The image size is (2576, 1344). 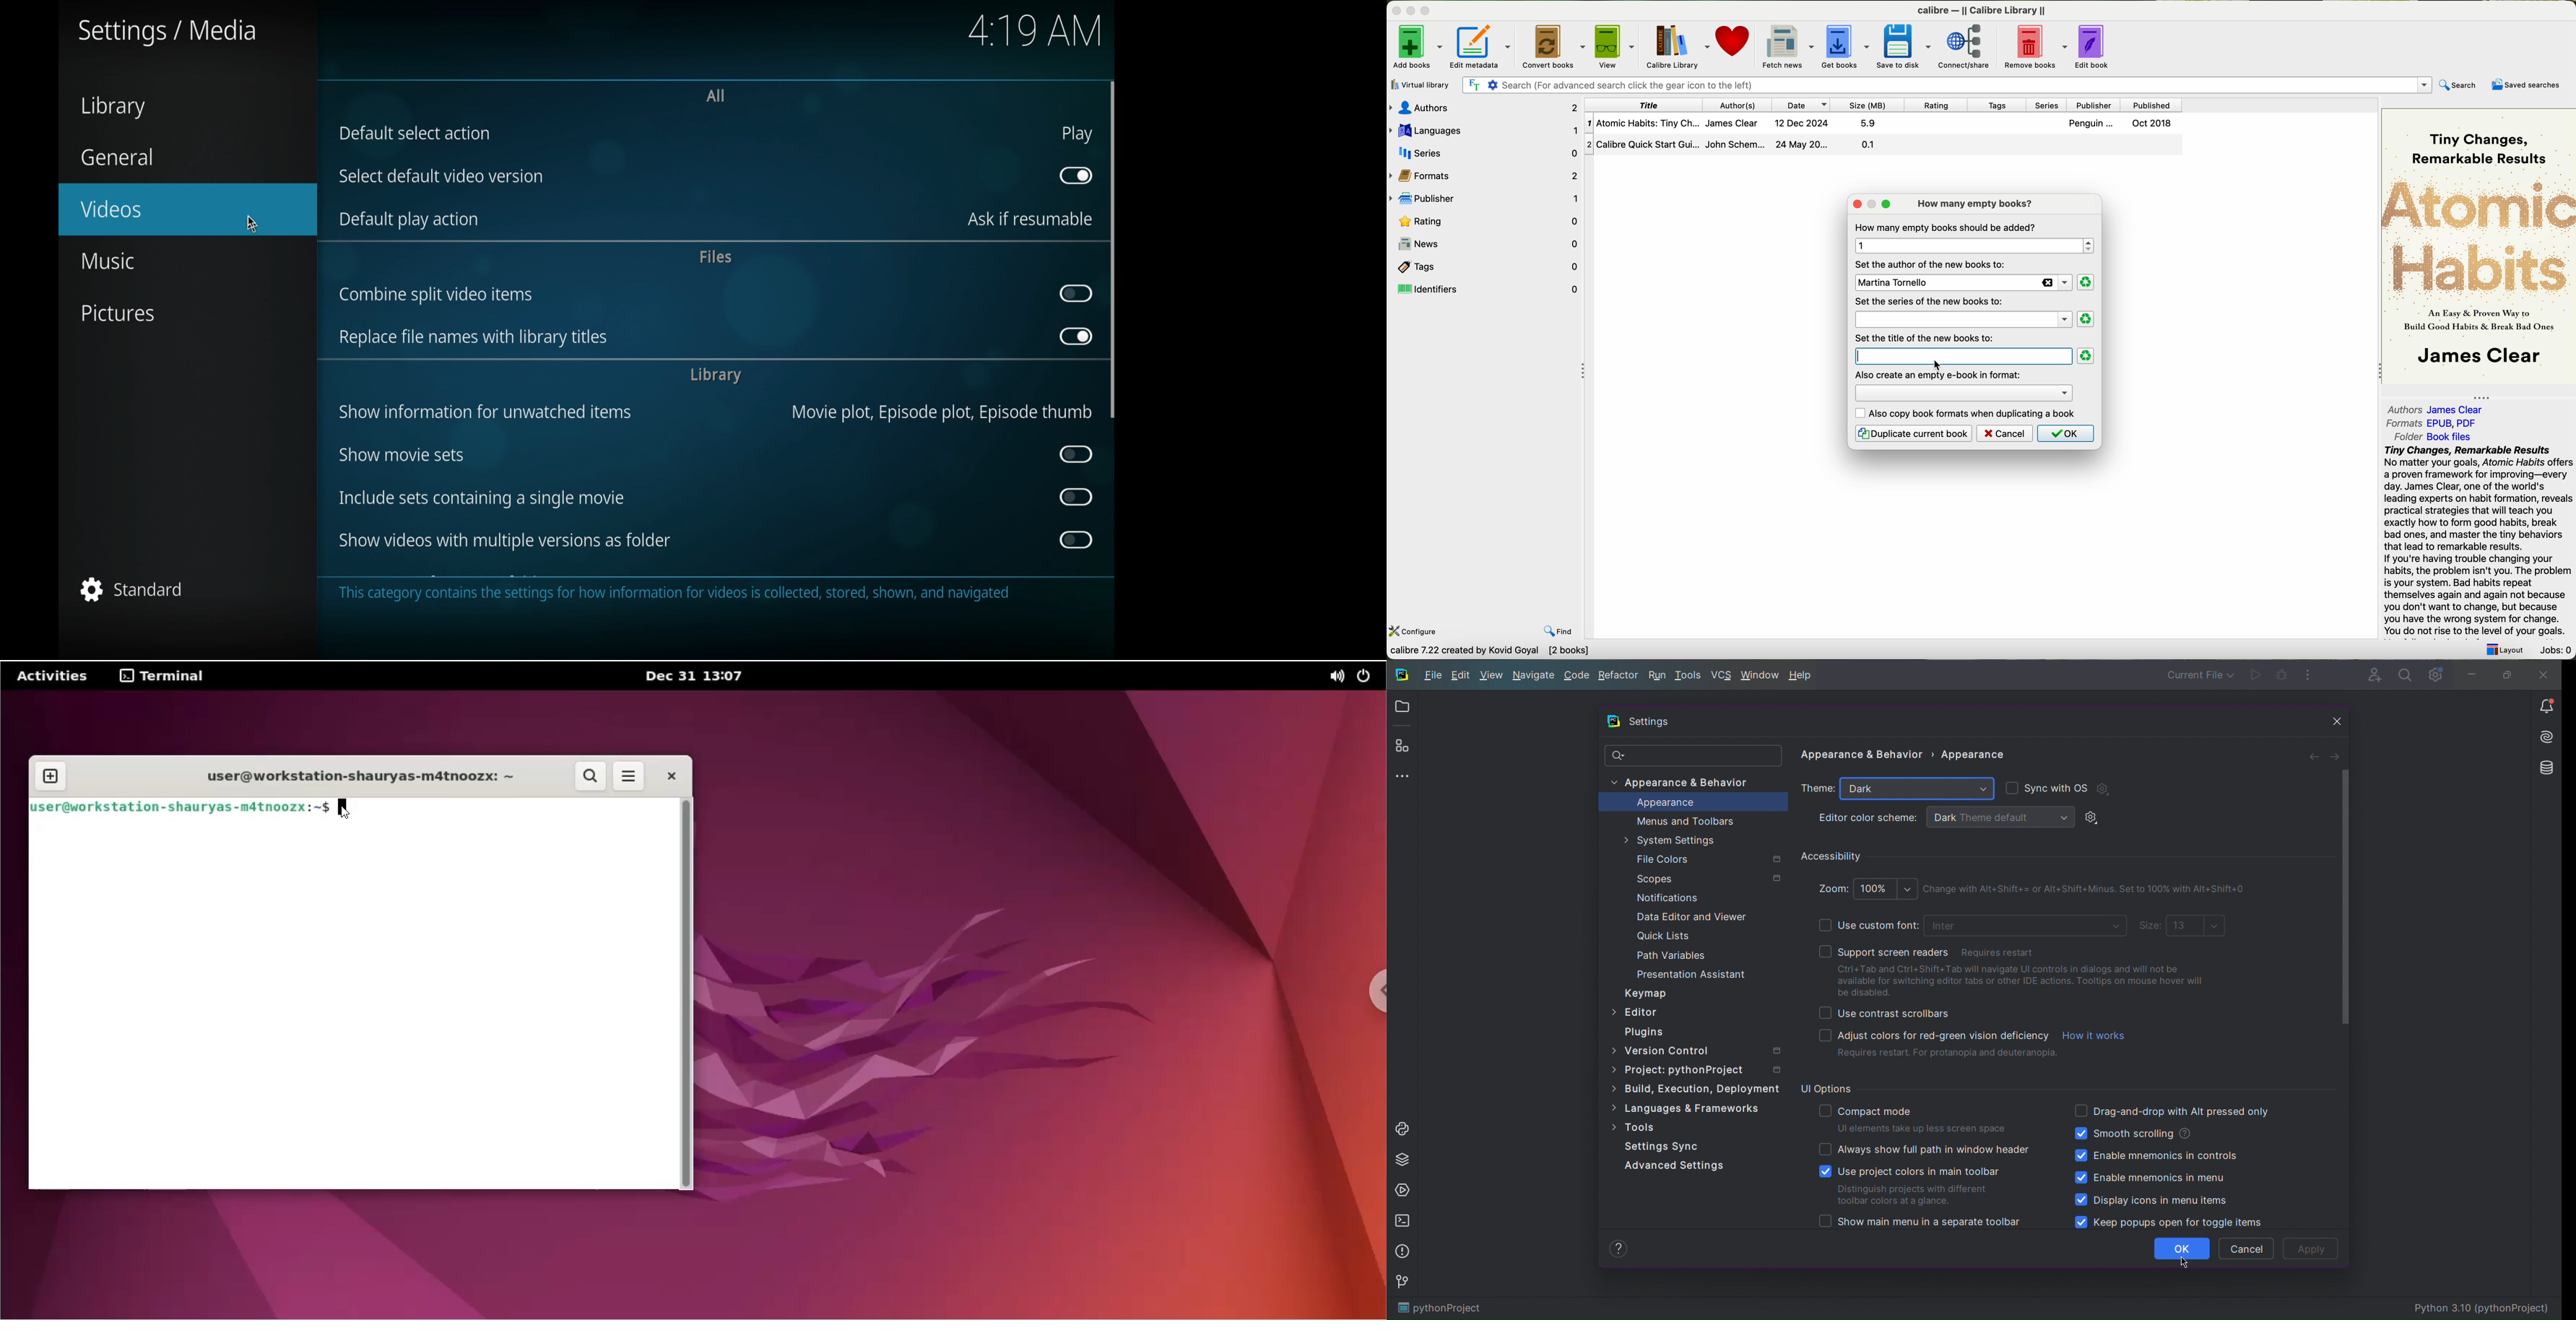 What do you see at coordinates (252, 223) in the screenshot?
I see `cursor` at bounding box center [252, 223].